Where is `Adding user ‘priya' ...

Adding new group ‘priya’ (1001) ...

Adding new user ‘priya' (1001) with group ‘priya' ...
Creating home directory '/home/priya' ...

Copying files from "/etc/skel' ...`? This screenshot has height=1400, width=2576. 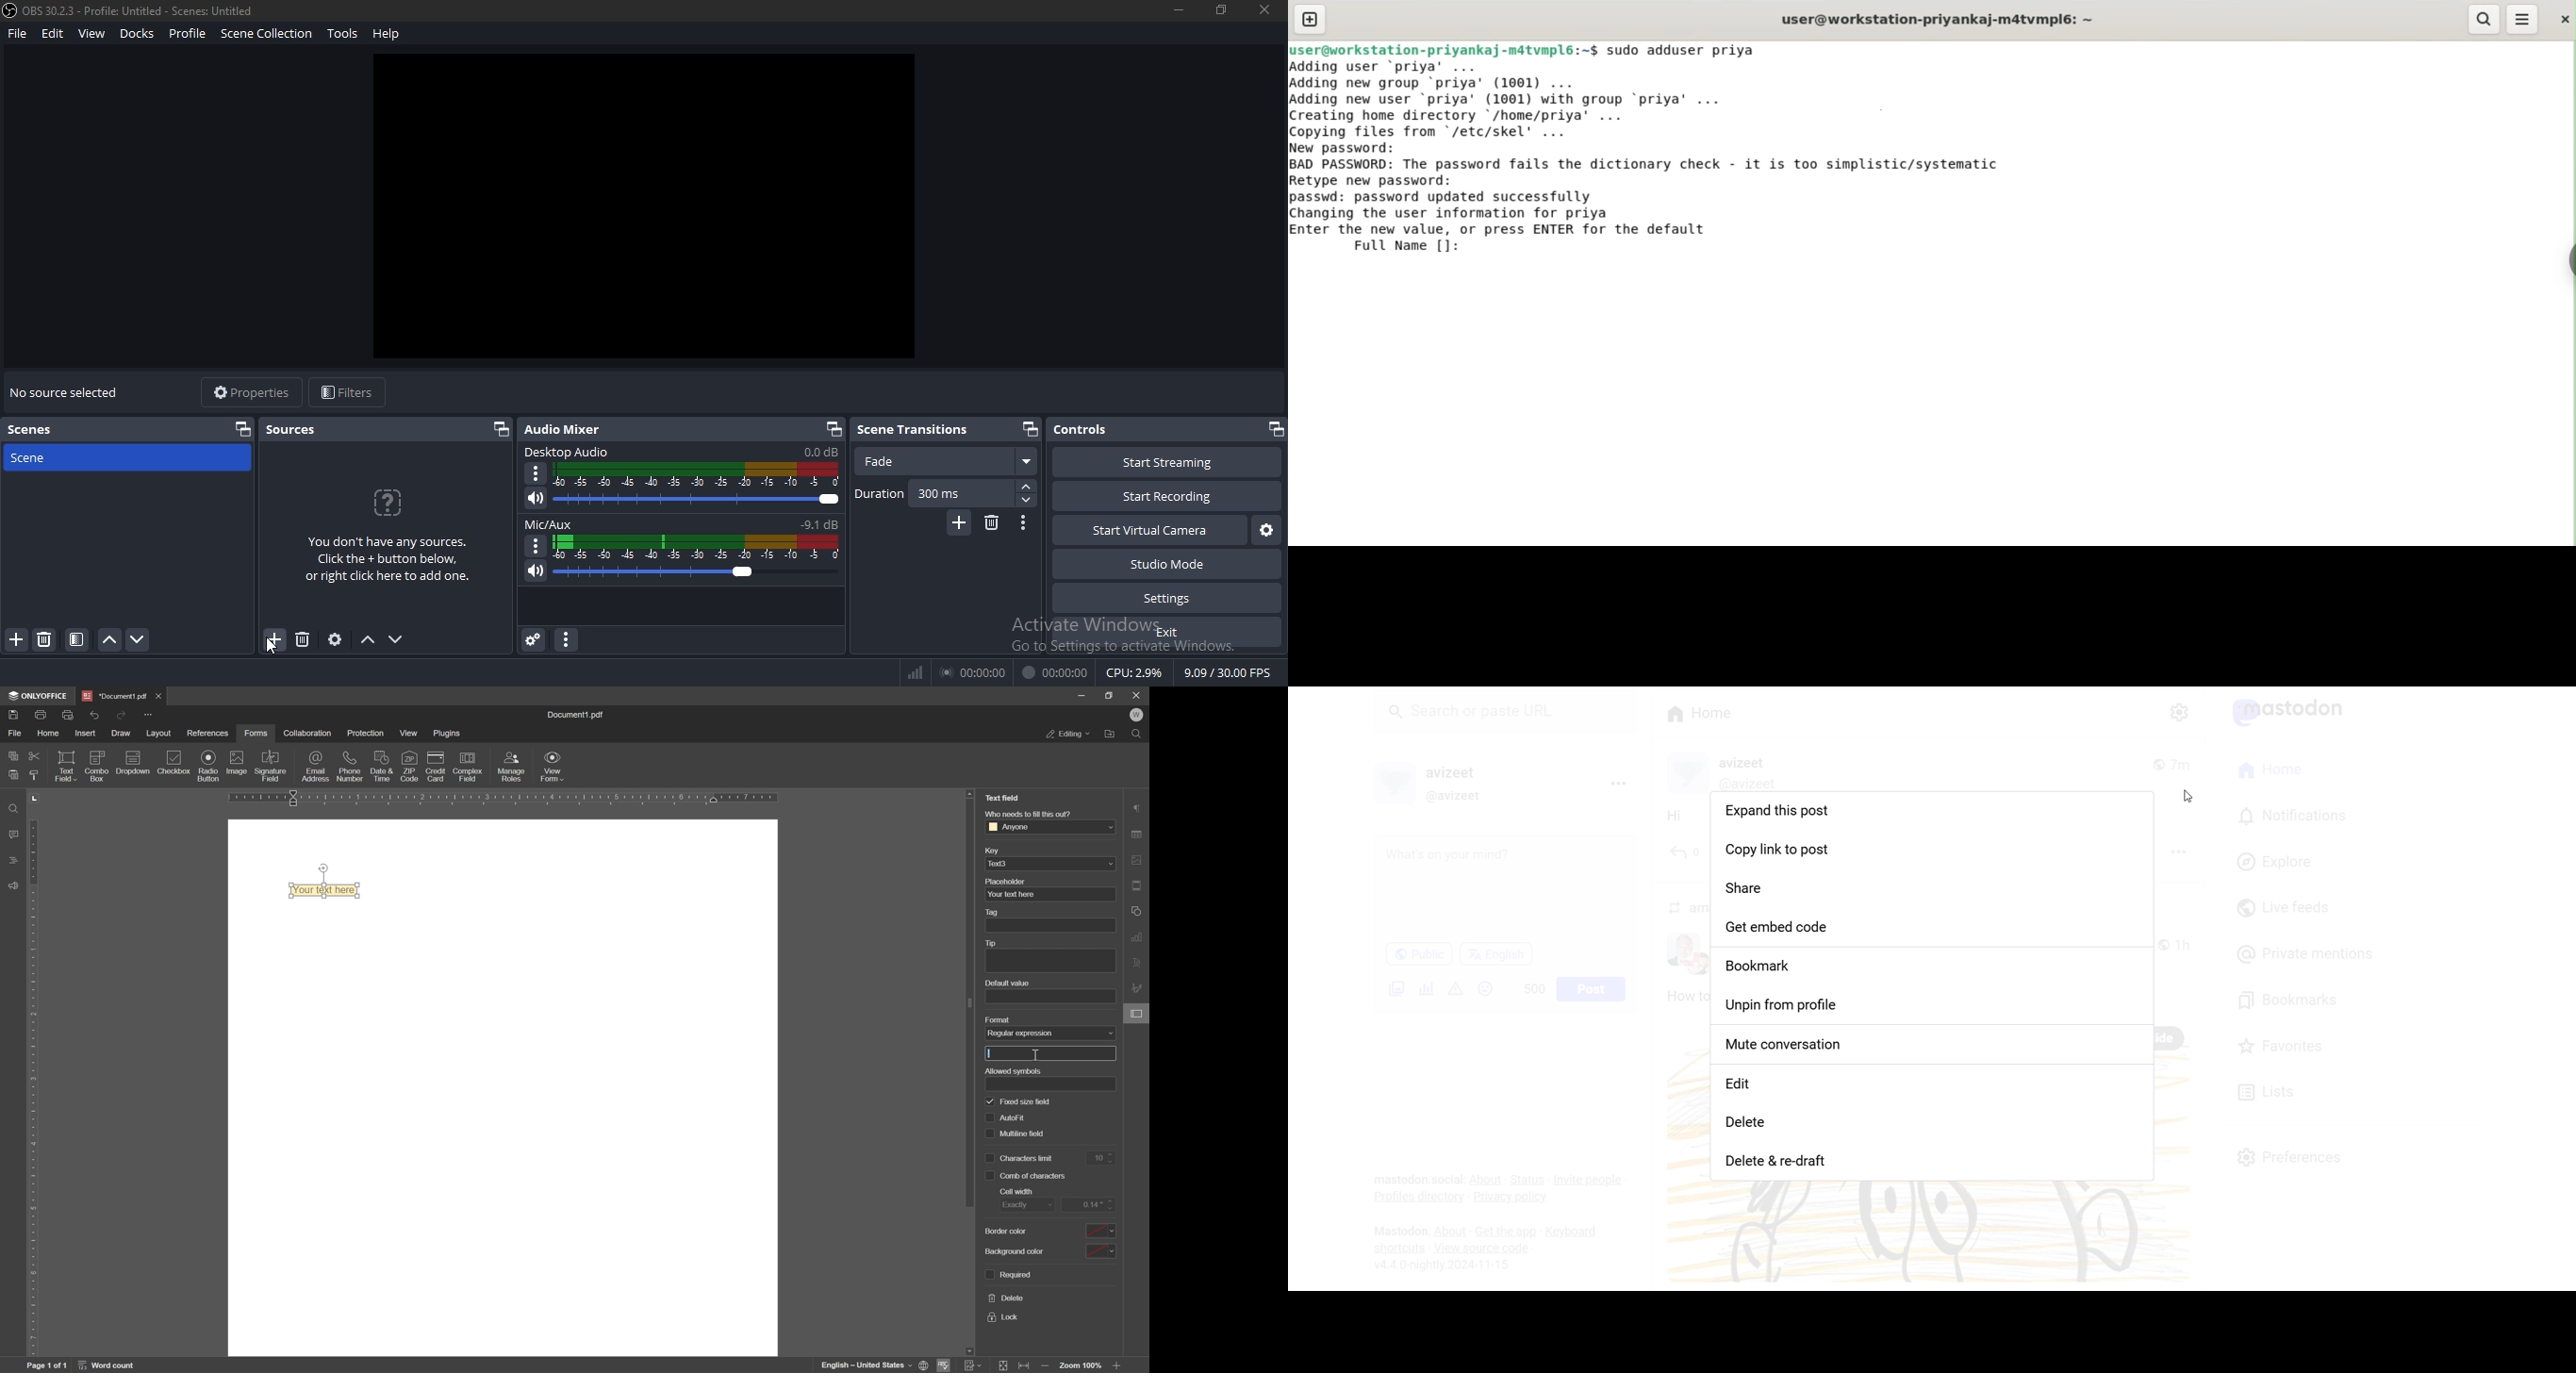 Adding user ‘priya' ...

Adding new group ‘priya’ (1001) ...

Adding new user ‘priya' (1001) with group ‘priya' ...
Creating home directory '/home/priya' ...

Copying files from "/etc/skel' ... is located at coordinates (1513, 99).